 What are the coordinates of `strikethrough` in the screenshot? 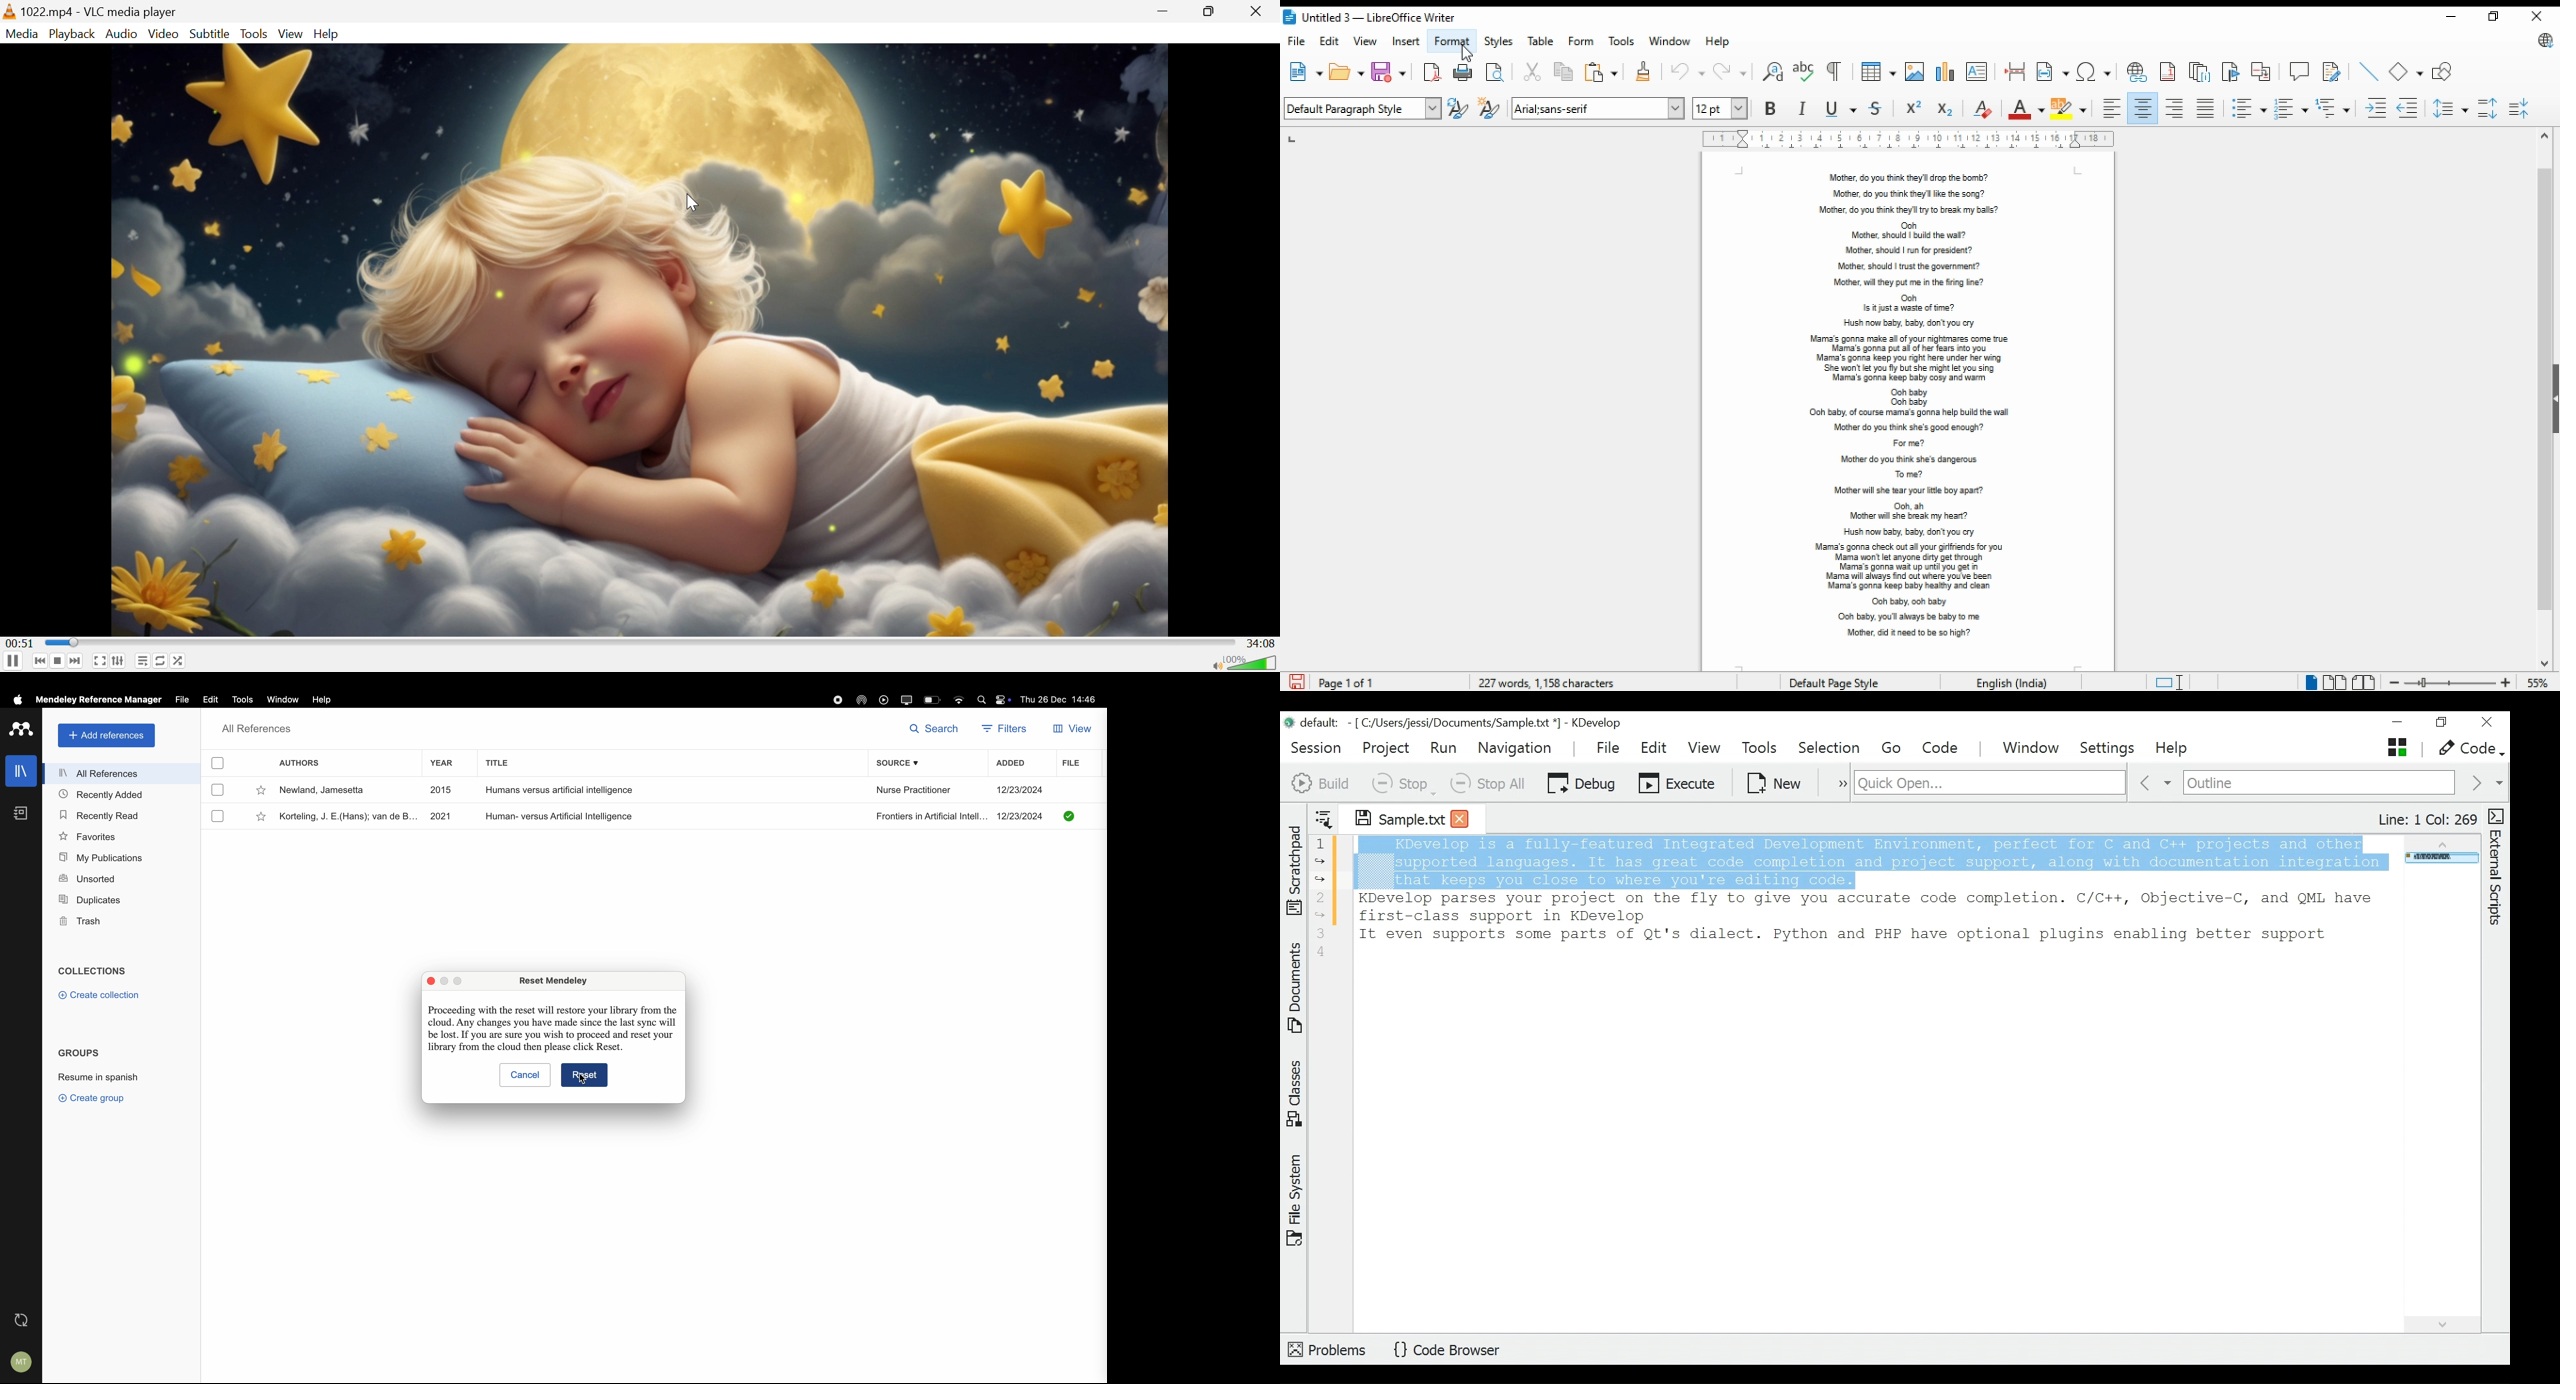 It's located at (1876, 107).